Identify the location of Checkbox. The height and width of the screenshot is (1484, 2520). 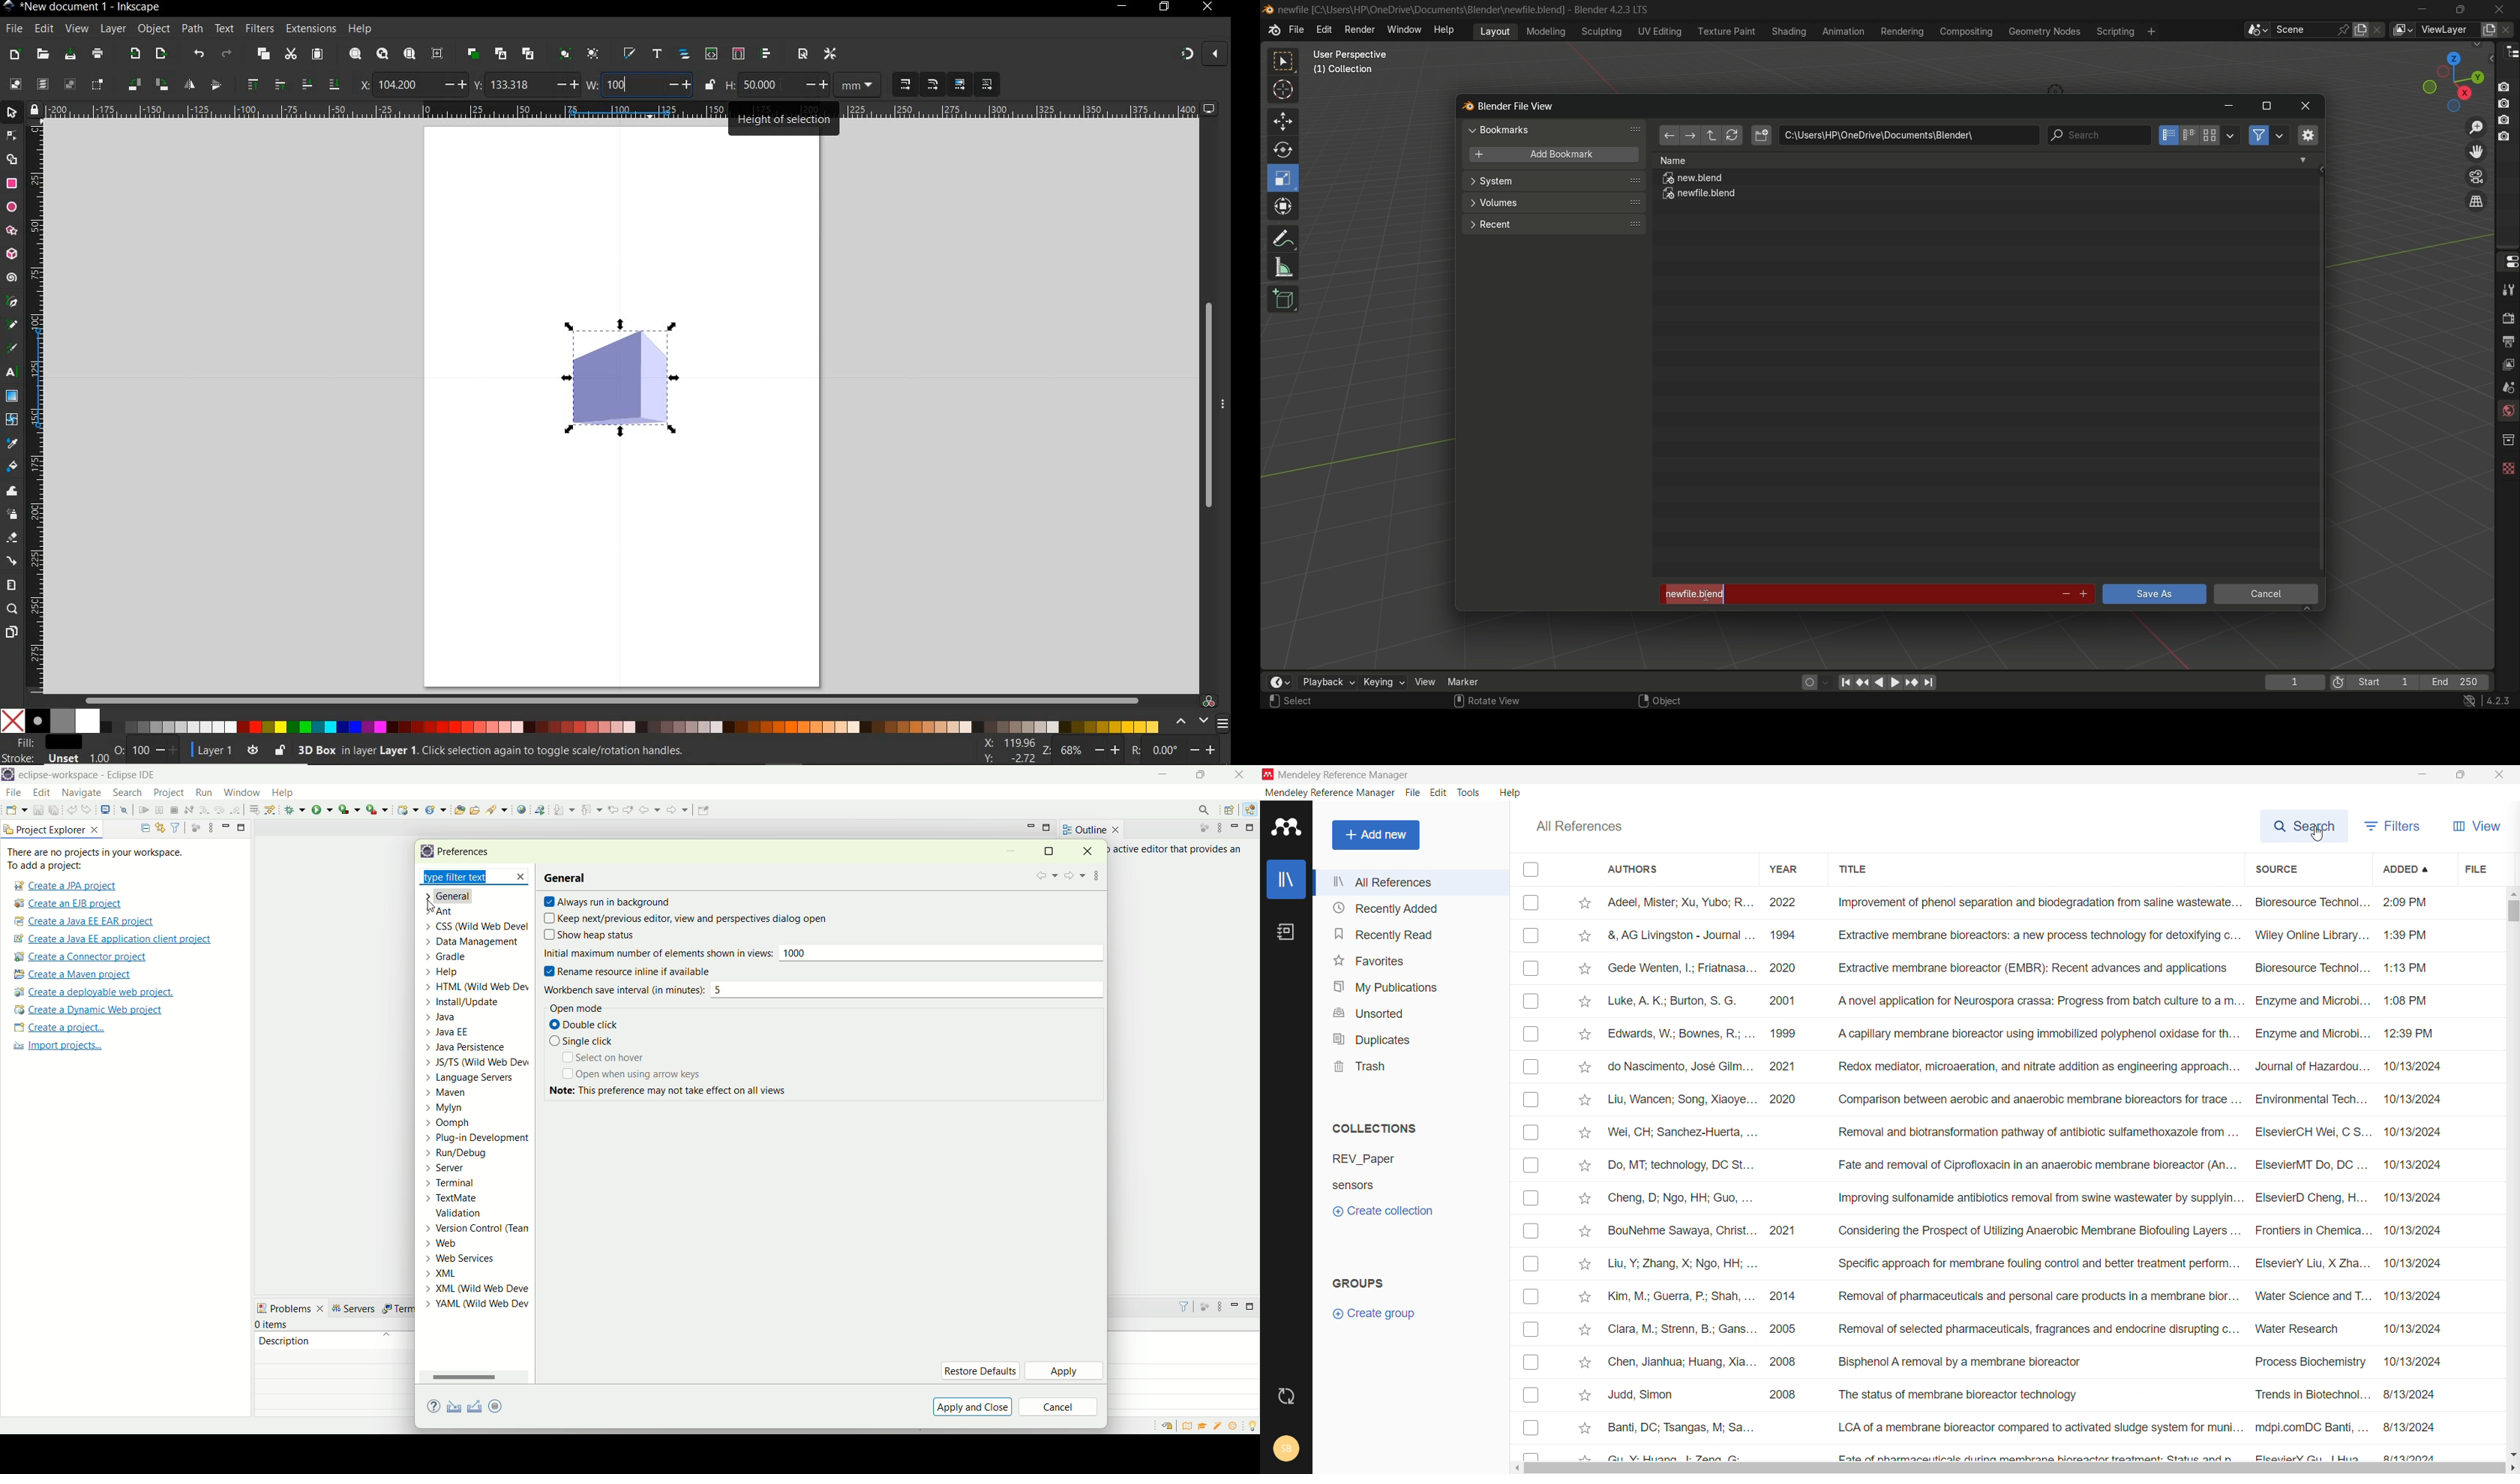
(1532, 1164).